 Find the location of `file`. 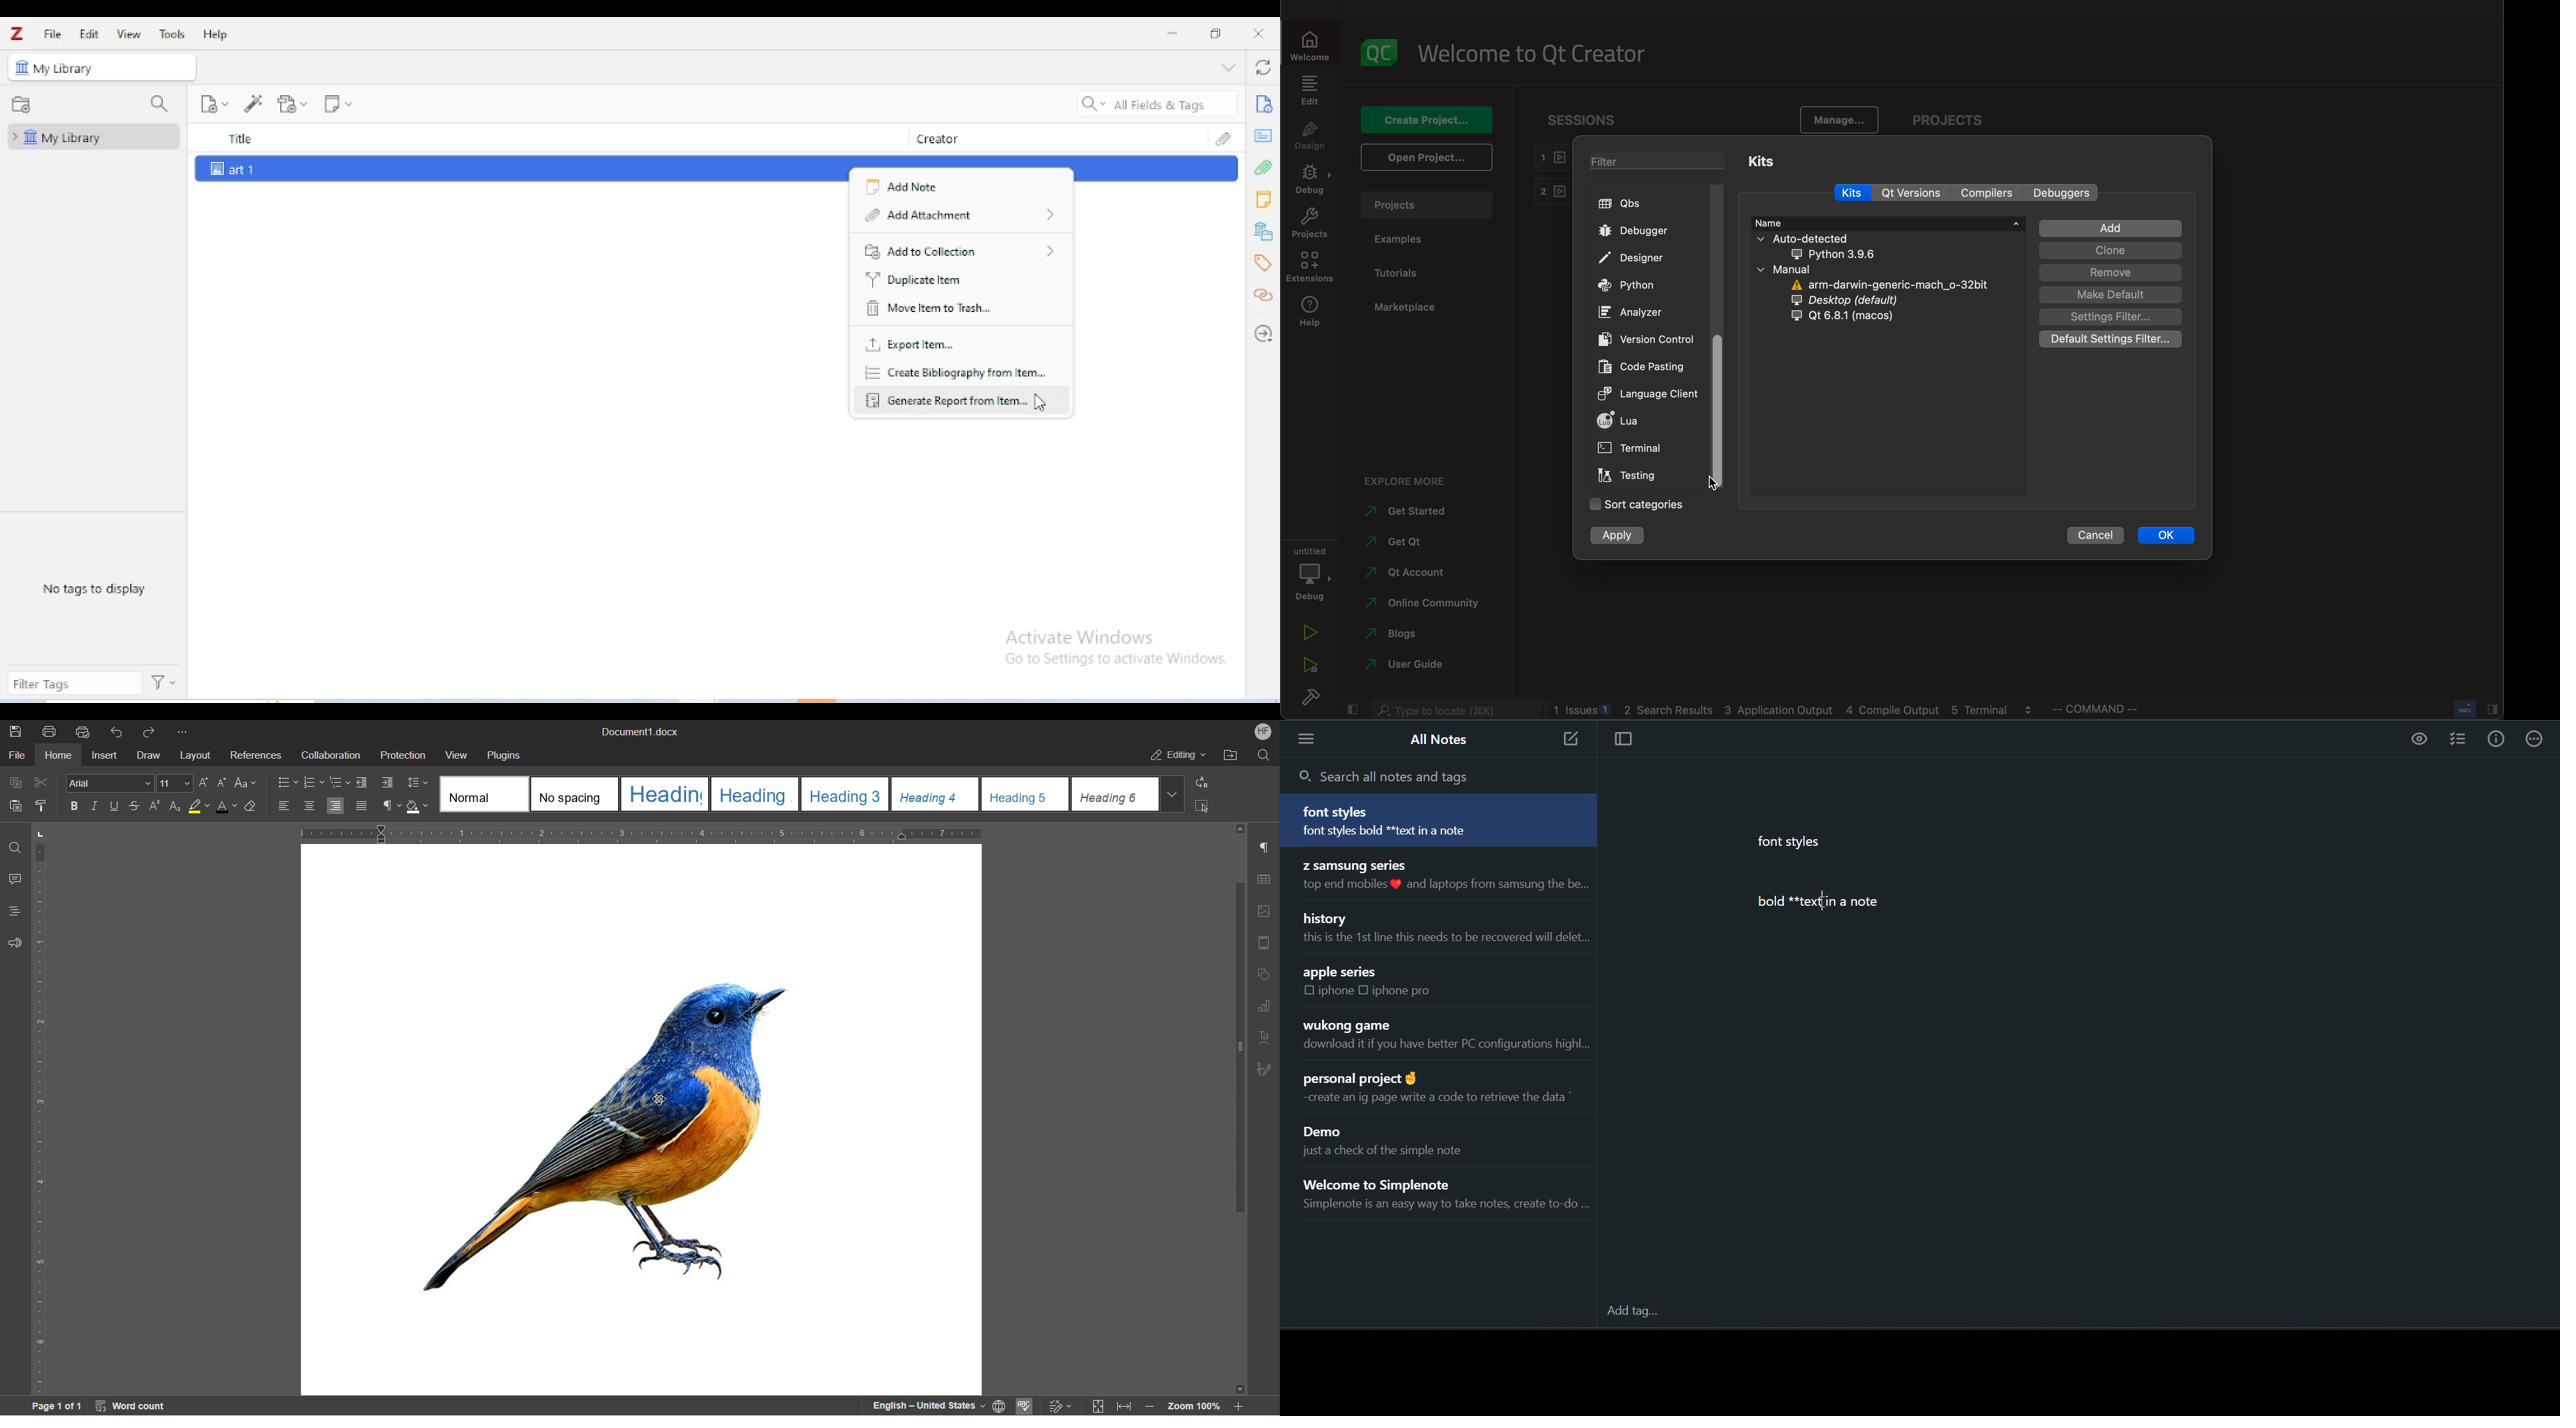

file is located at coordinates (54, 34).